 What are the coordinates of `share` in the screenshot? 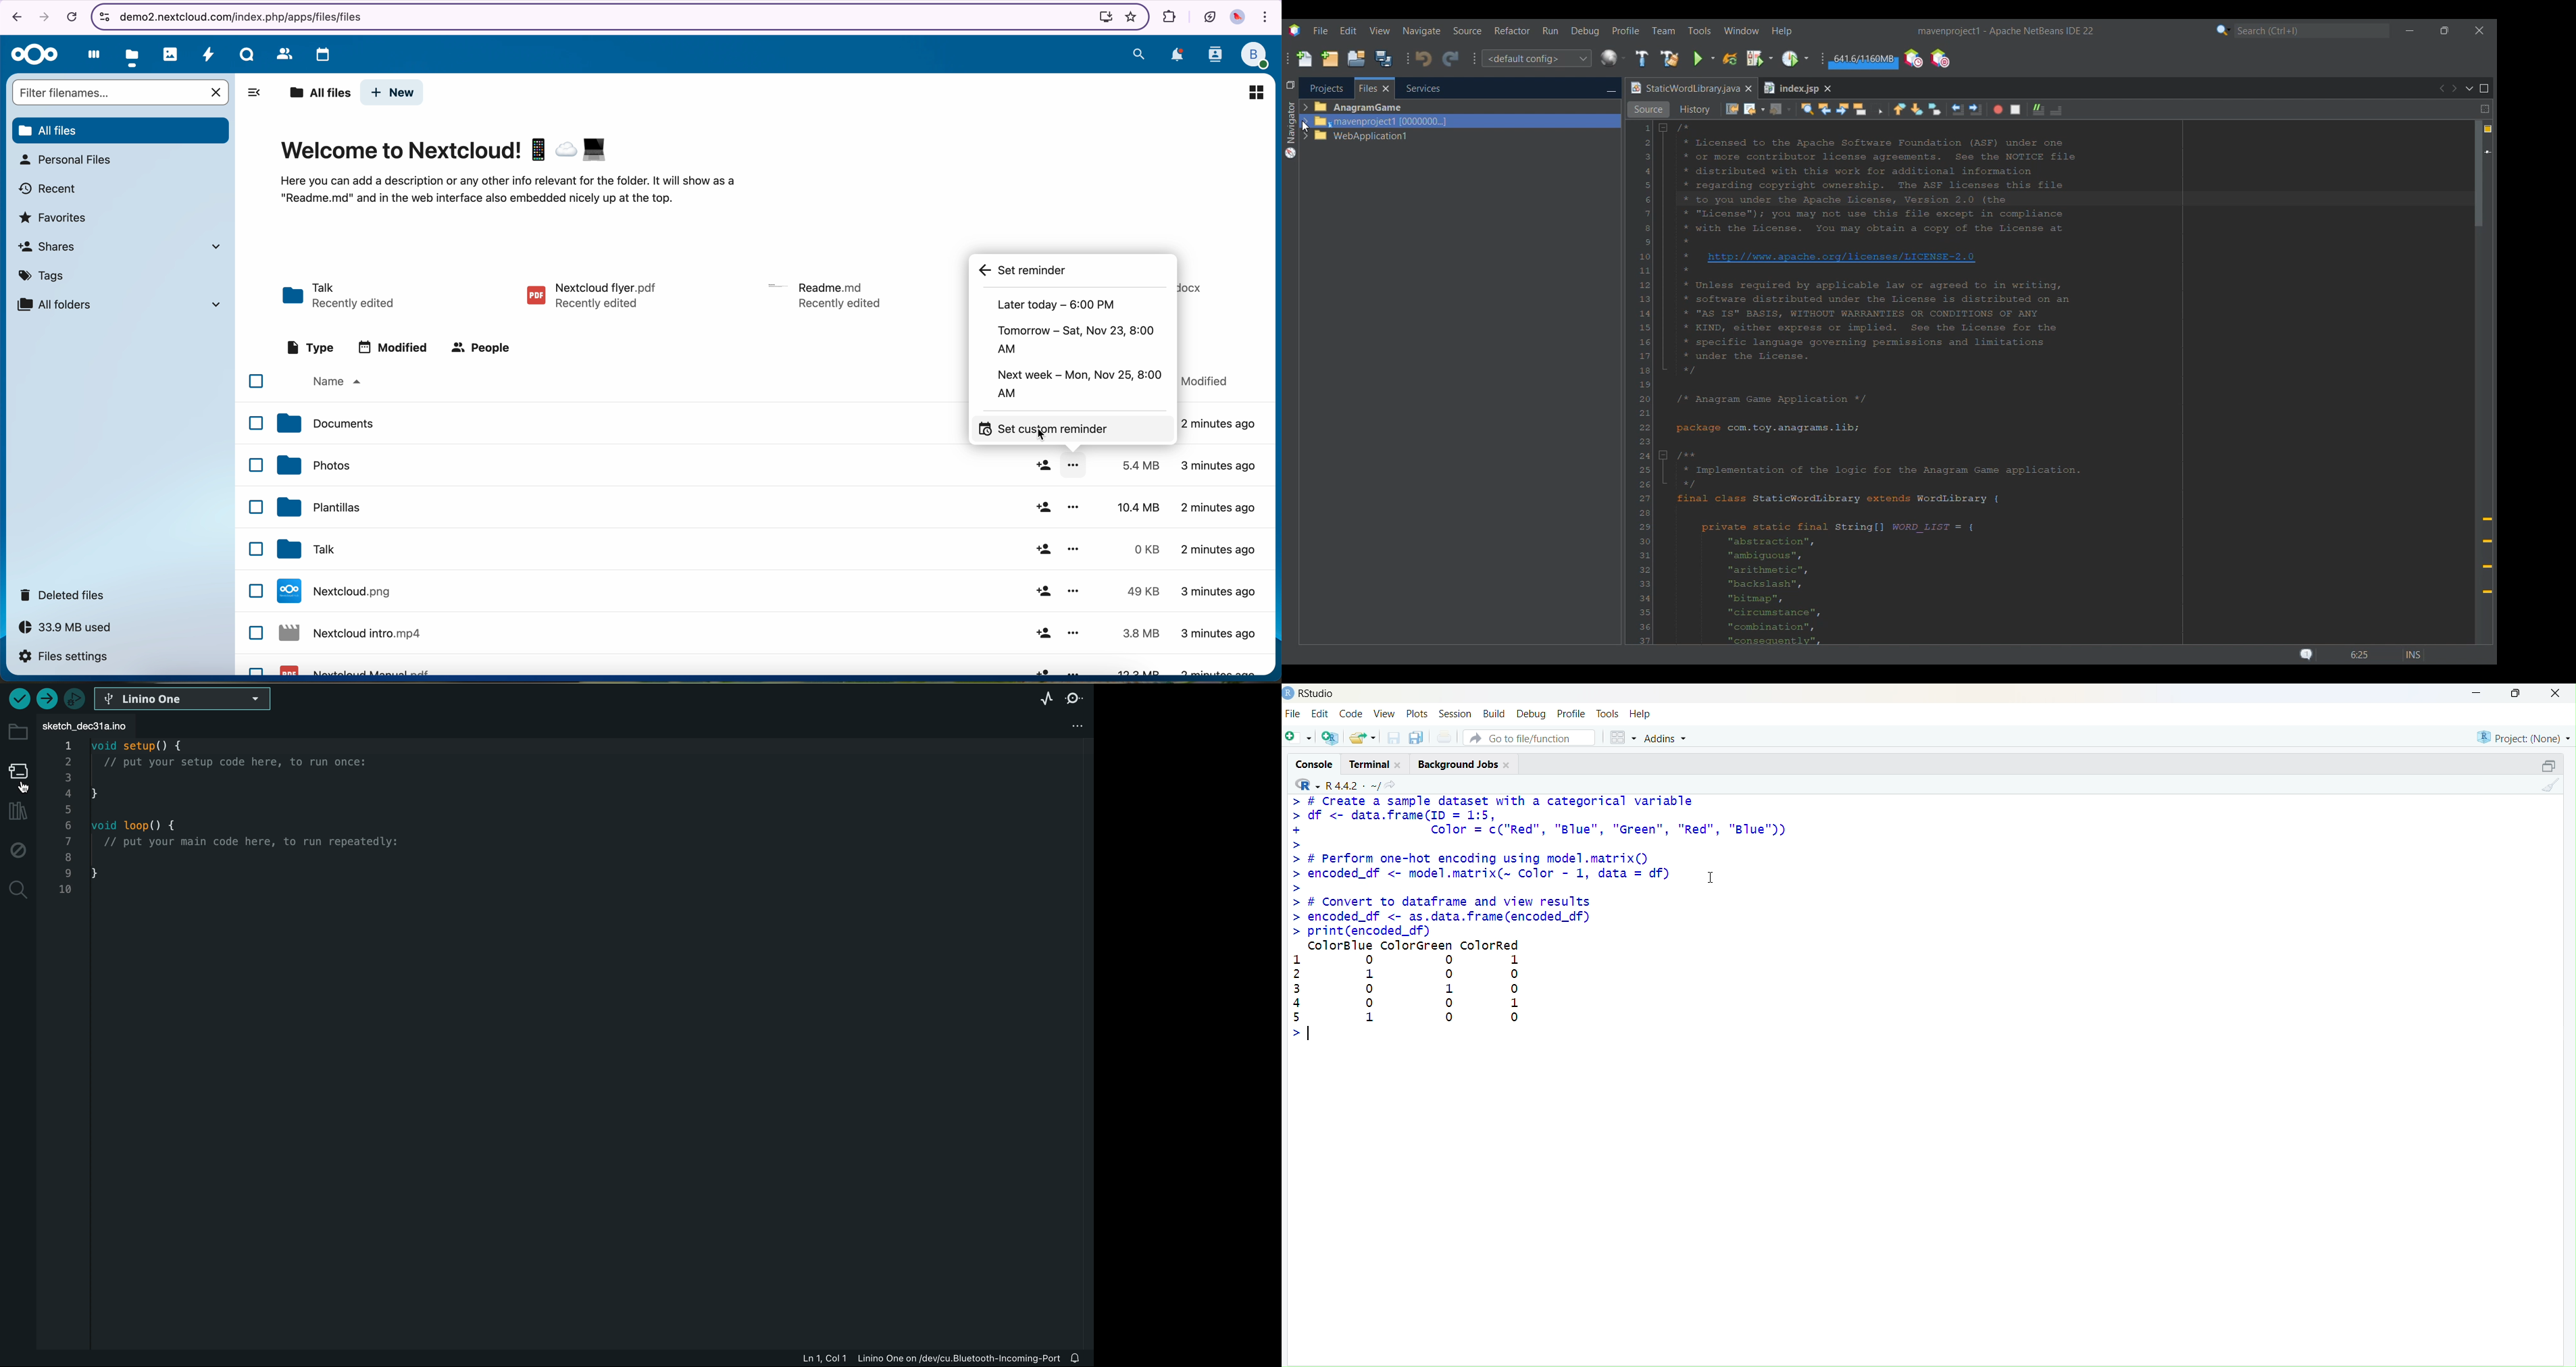 It's located at (1045, 668).